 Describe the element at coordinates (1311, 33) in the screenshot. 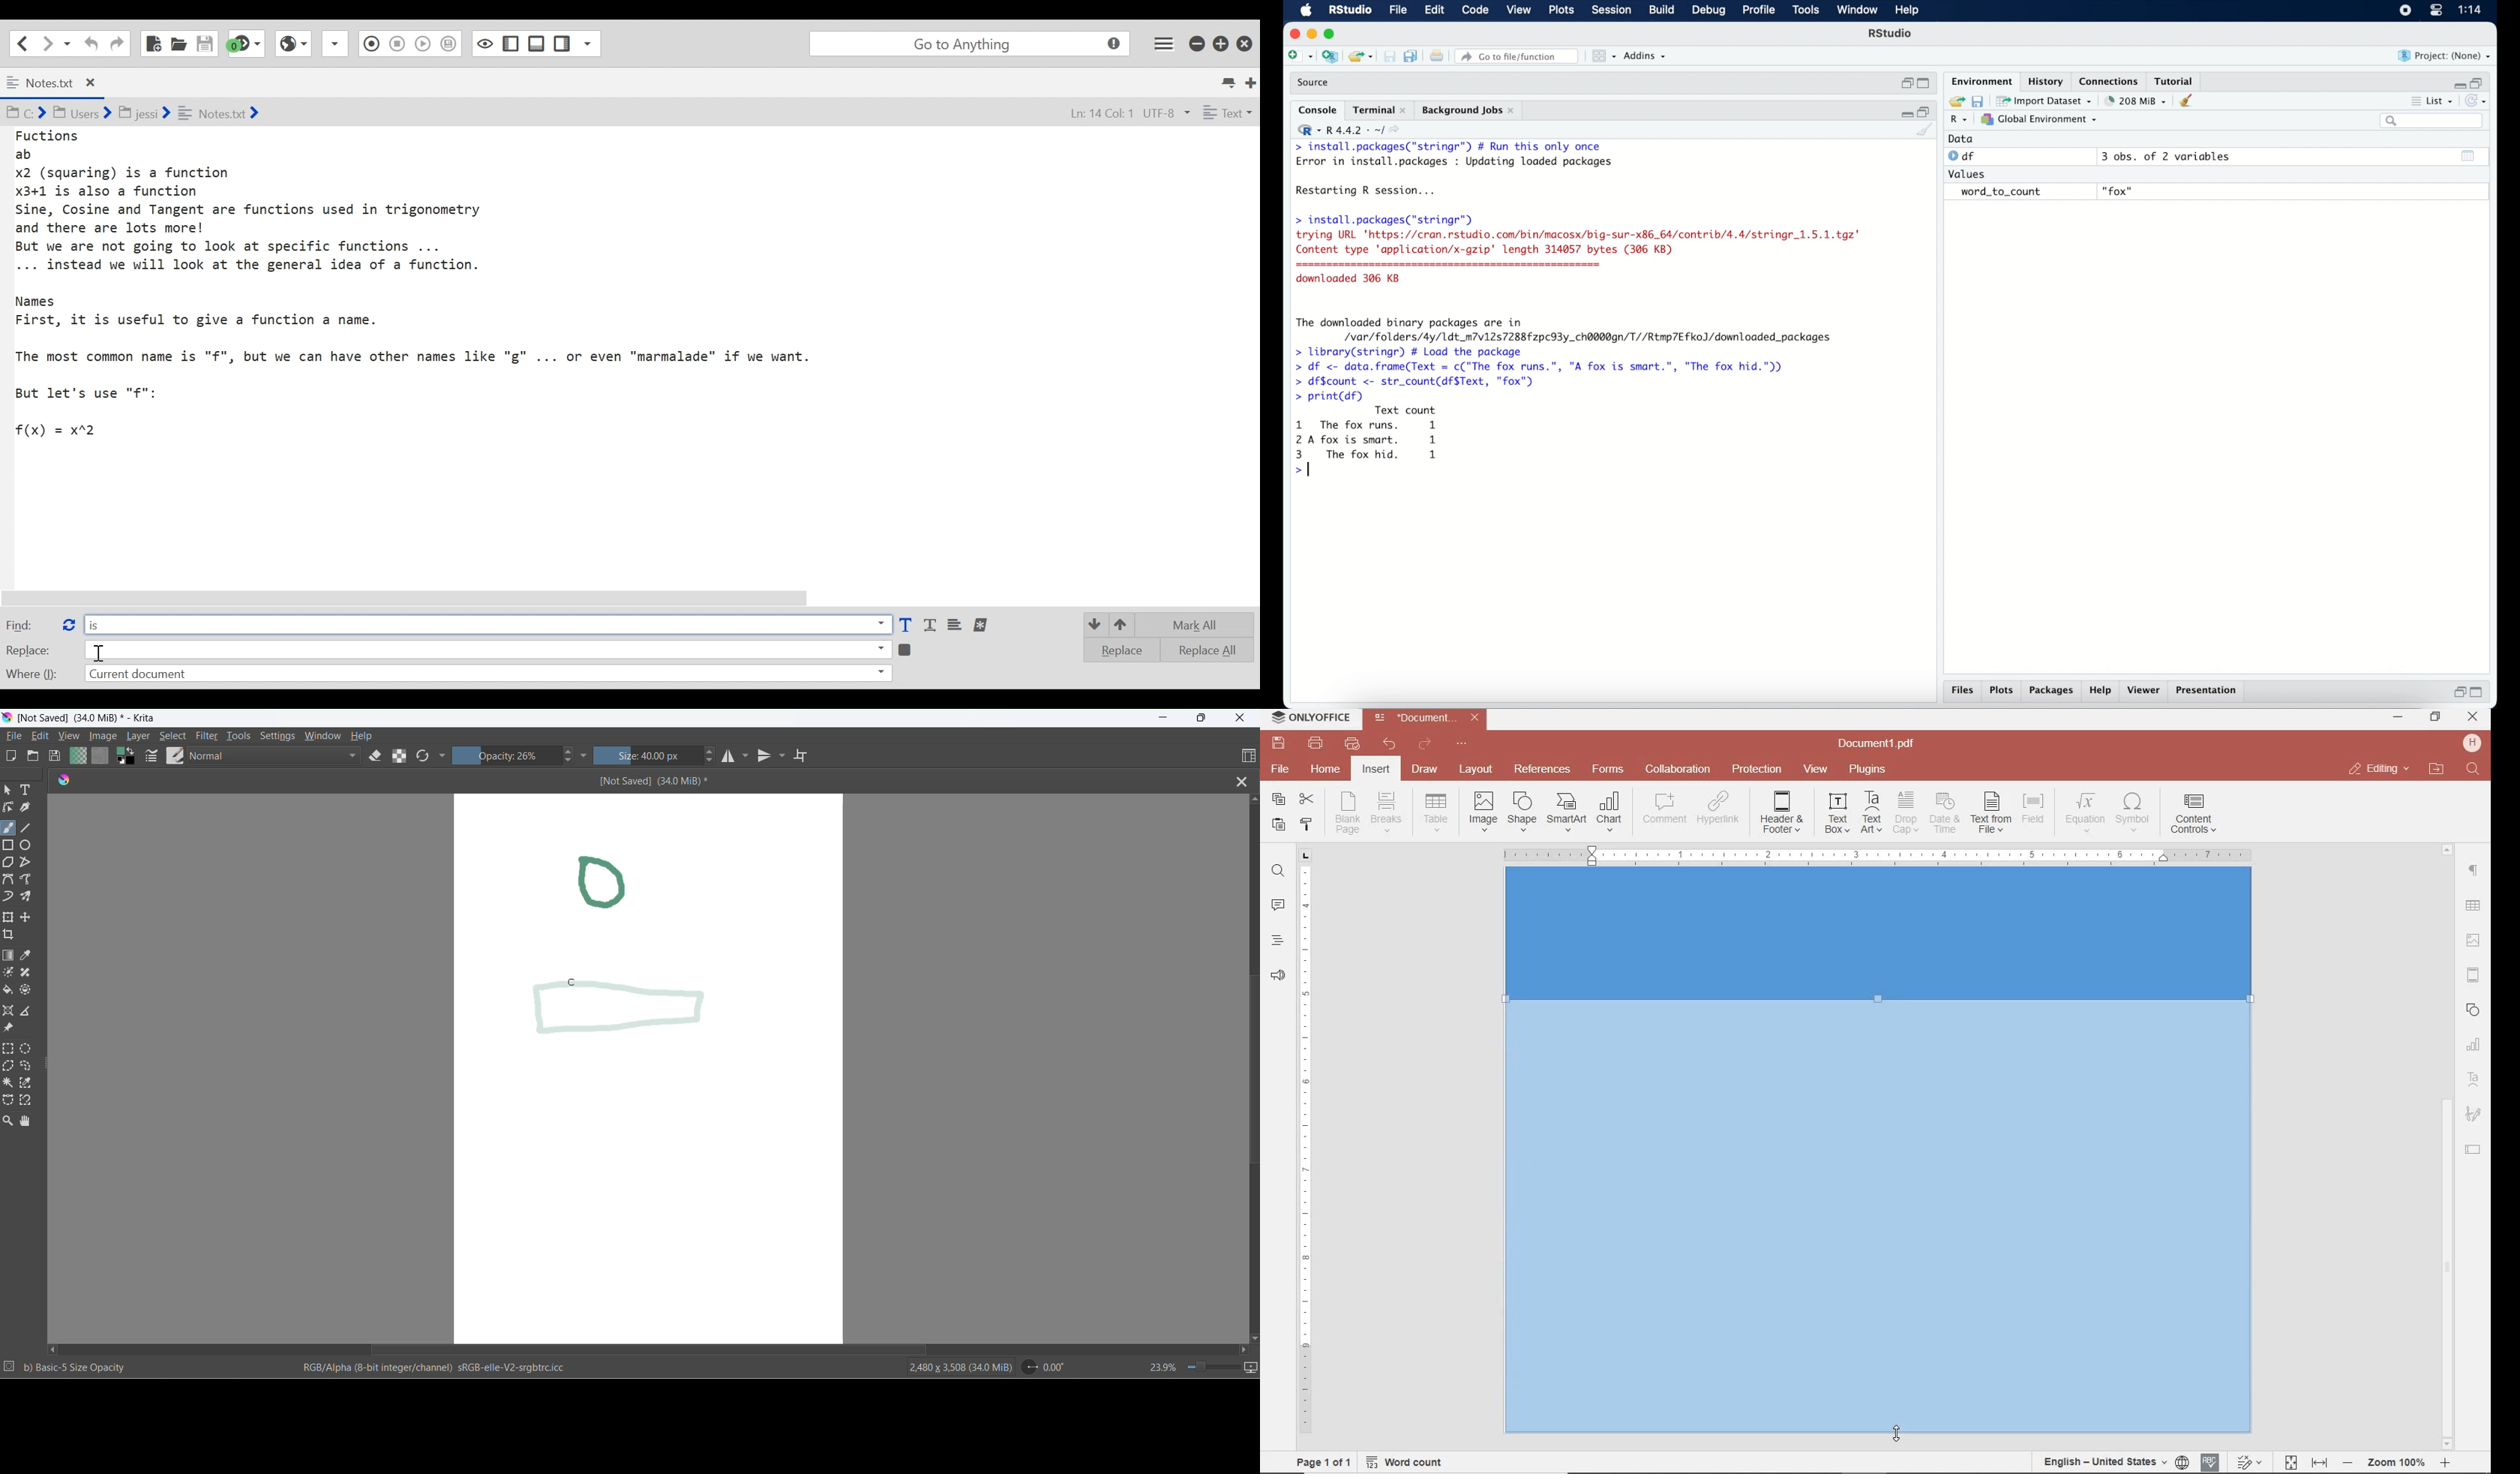

I see `minimize` at that location.